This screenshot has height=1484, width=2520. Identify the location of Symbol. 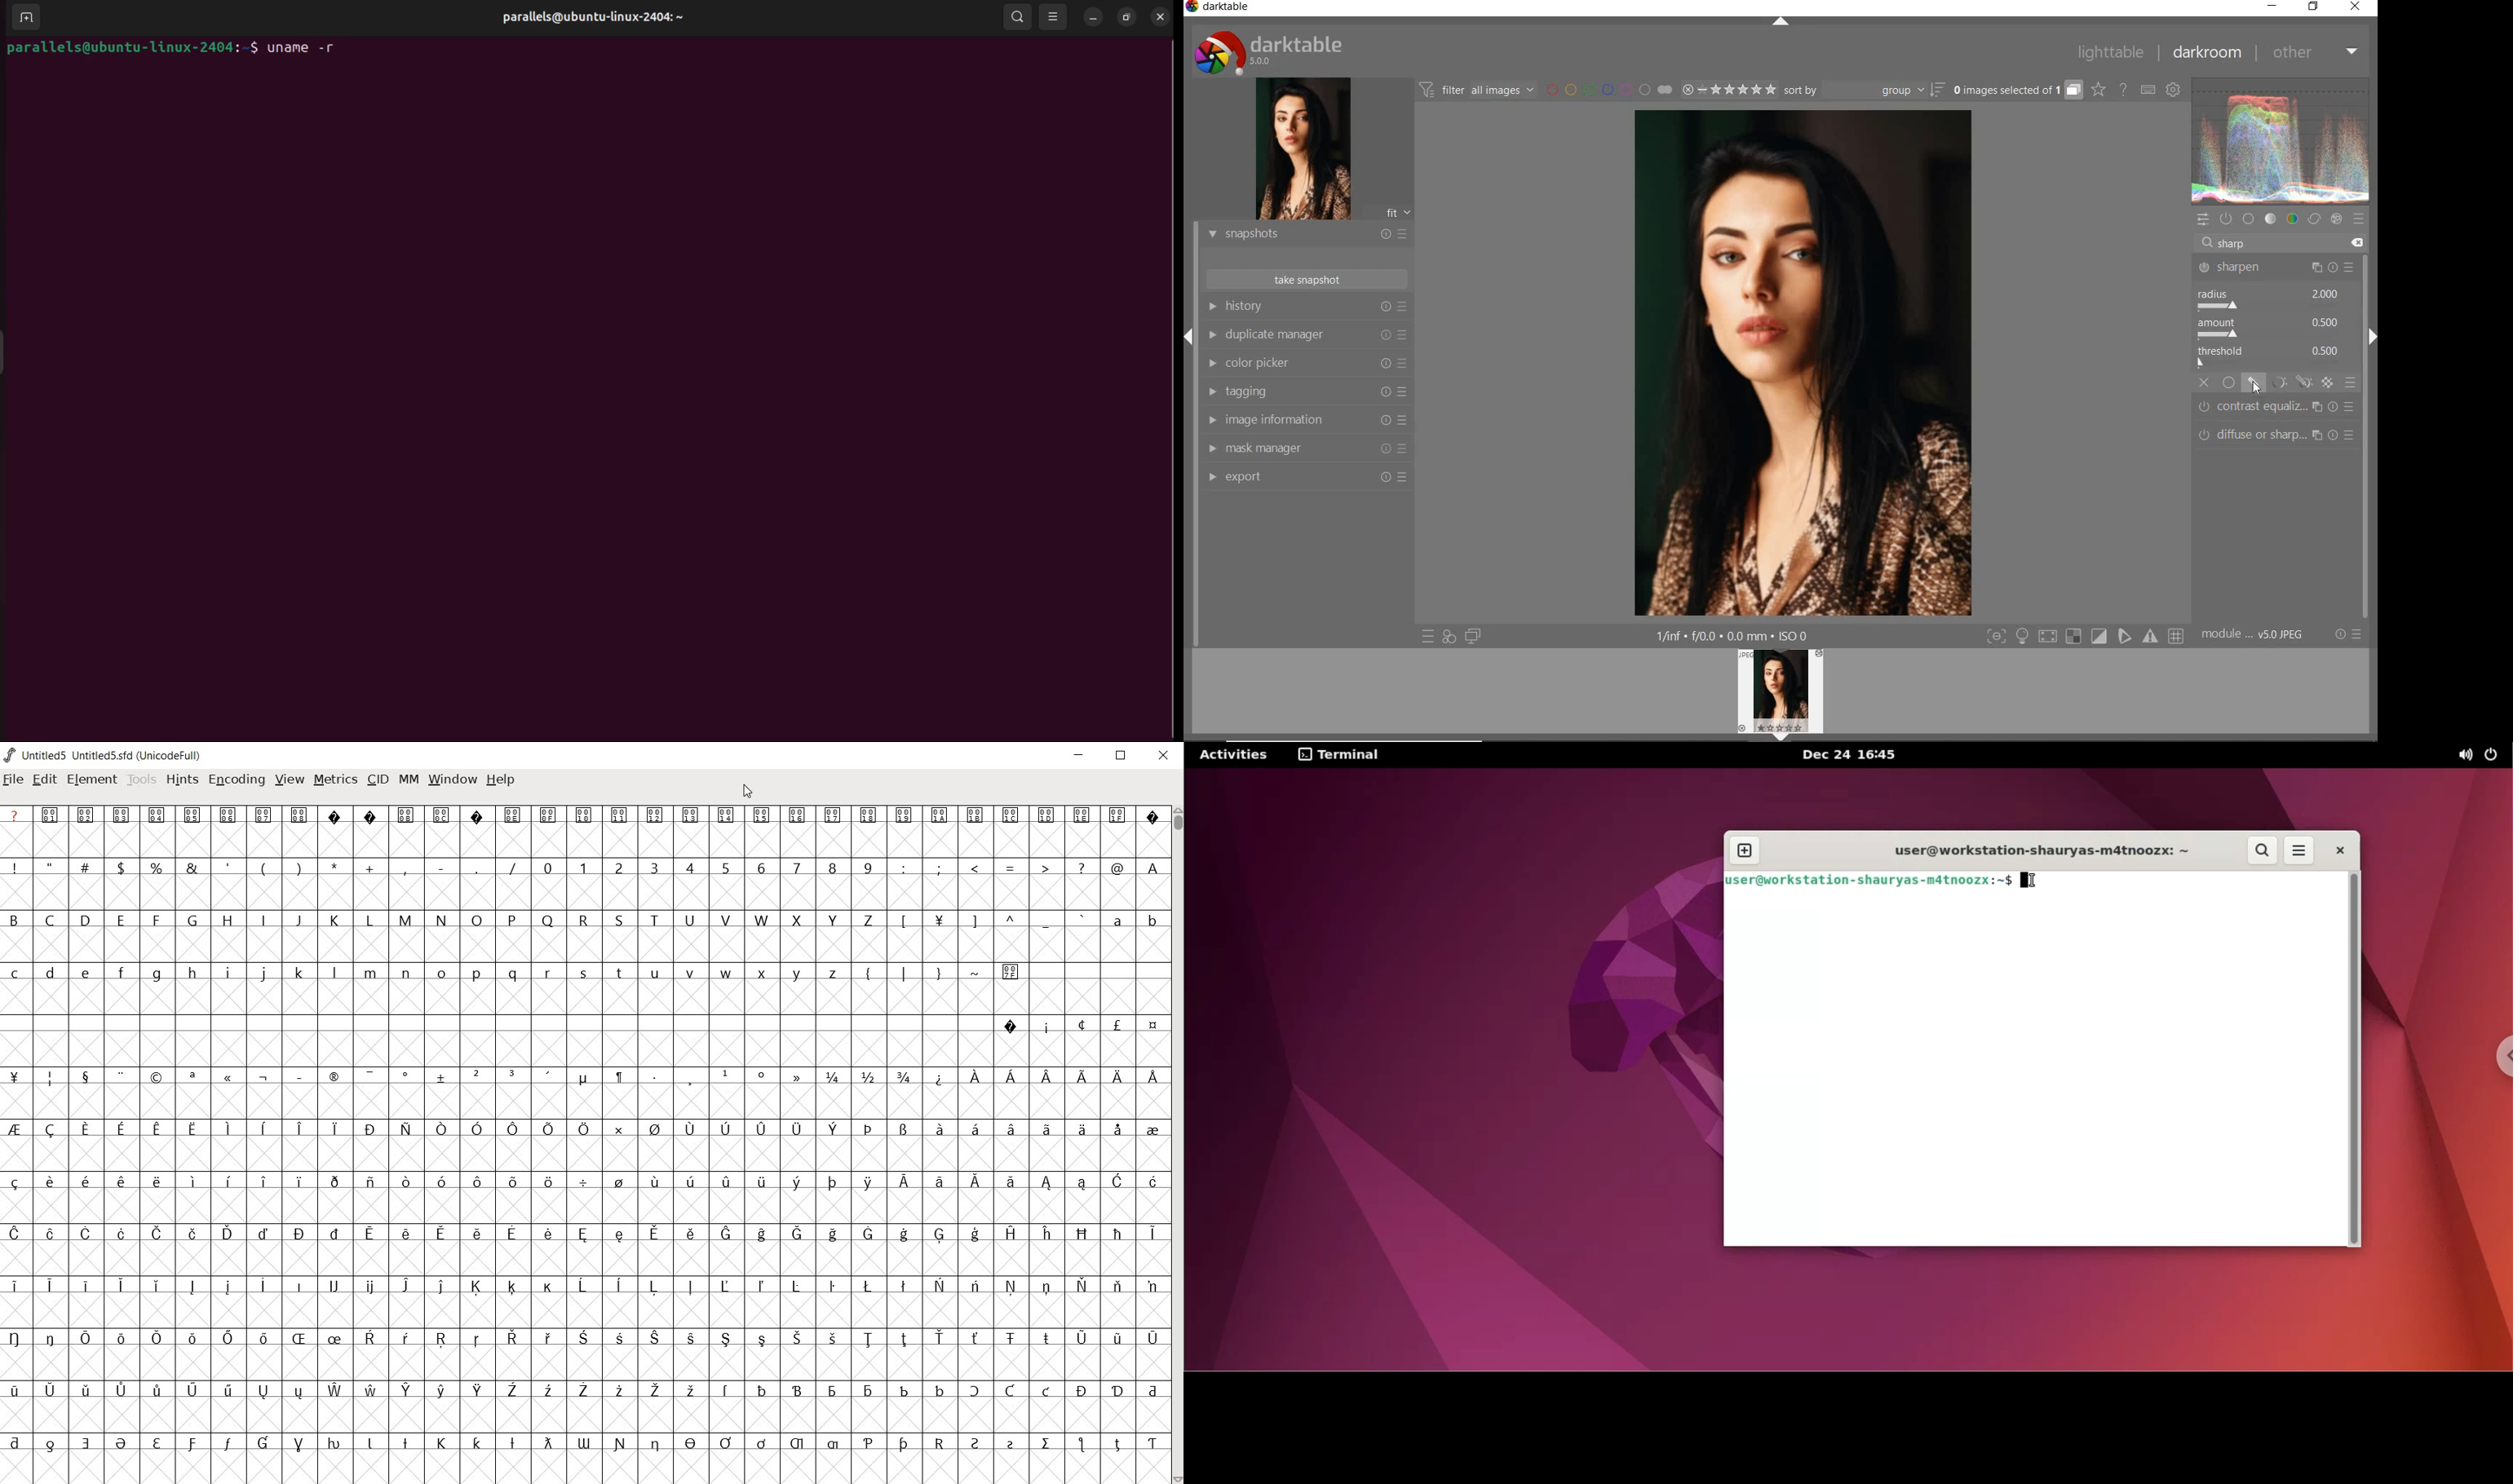
(1081, 1130).